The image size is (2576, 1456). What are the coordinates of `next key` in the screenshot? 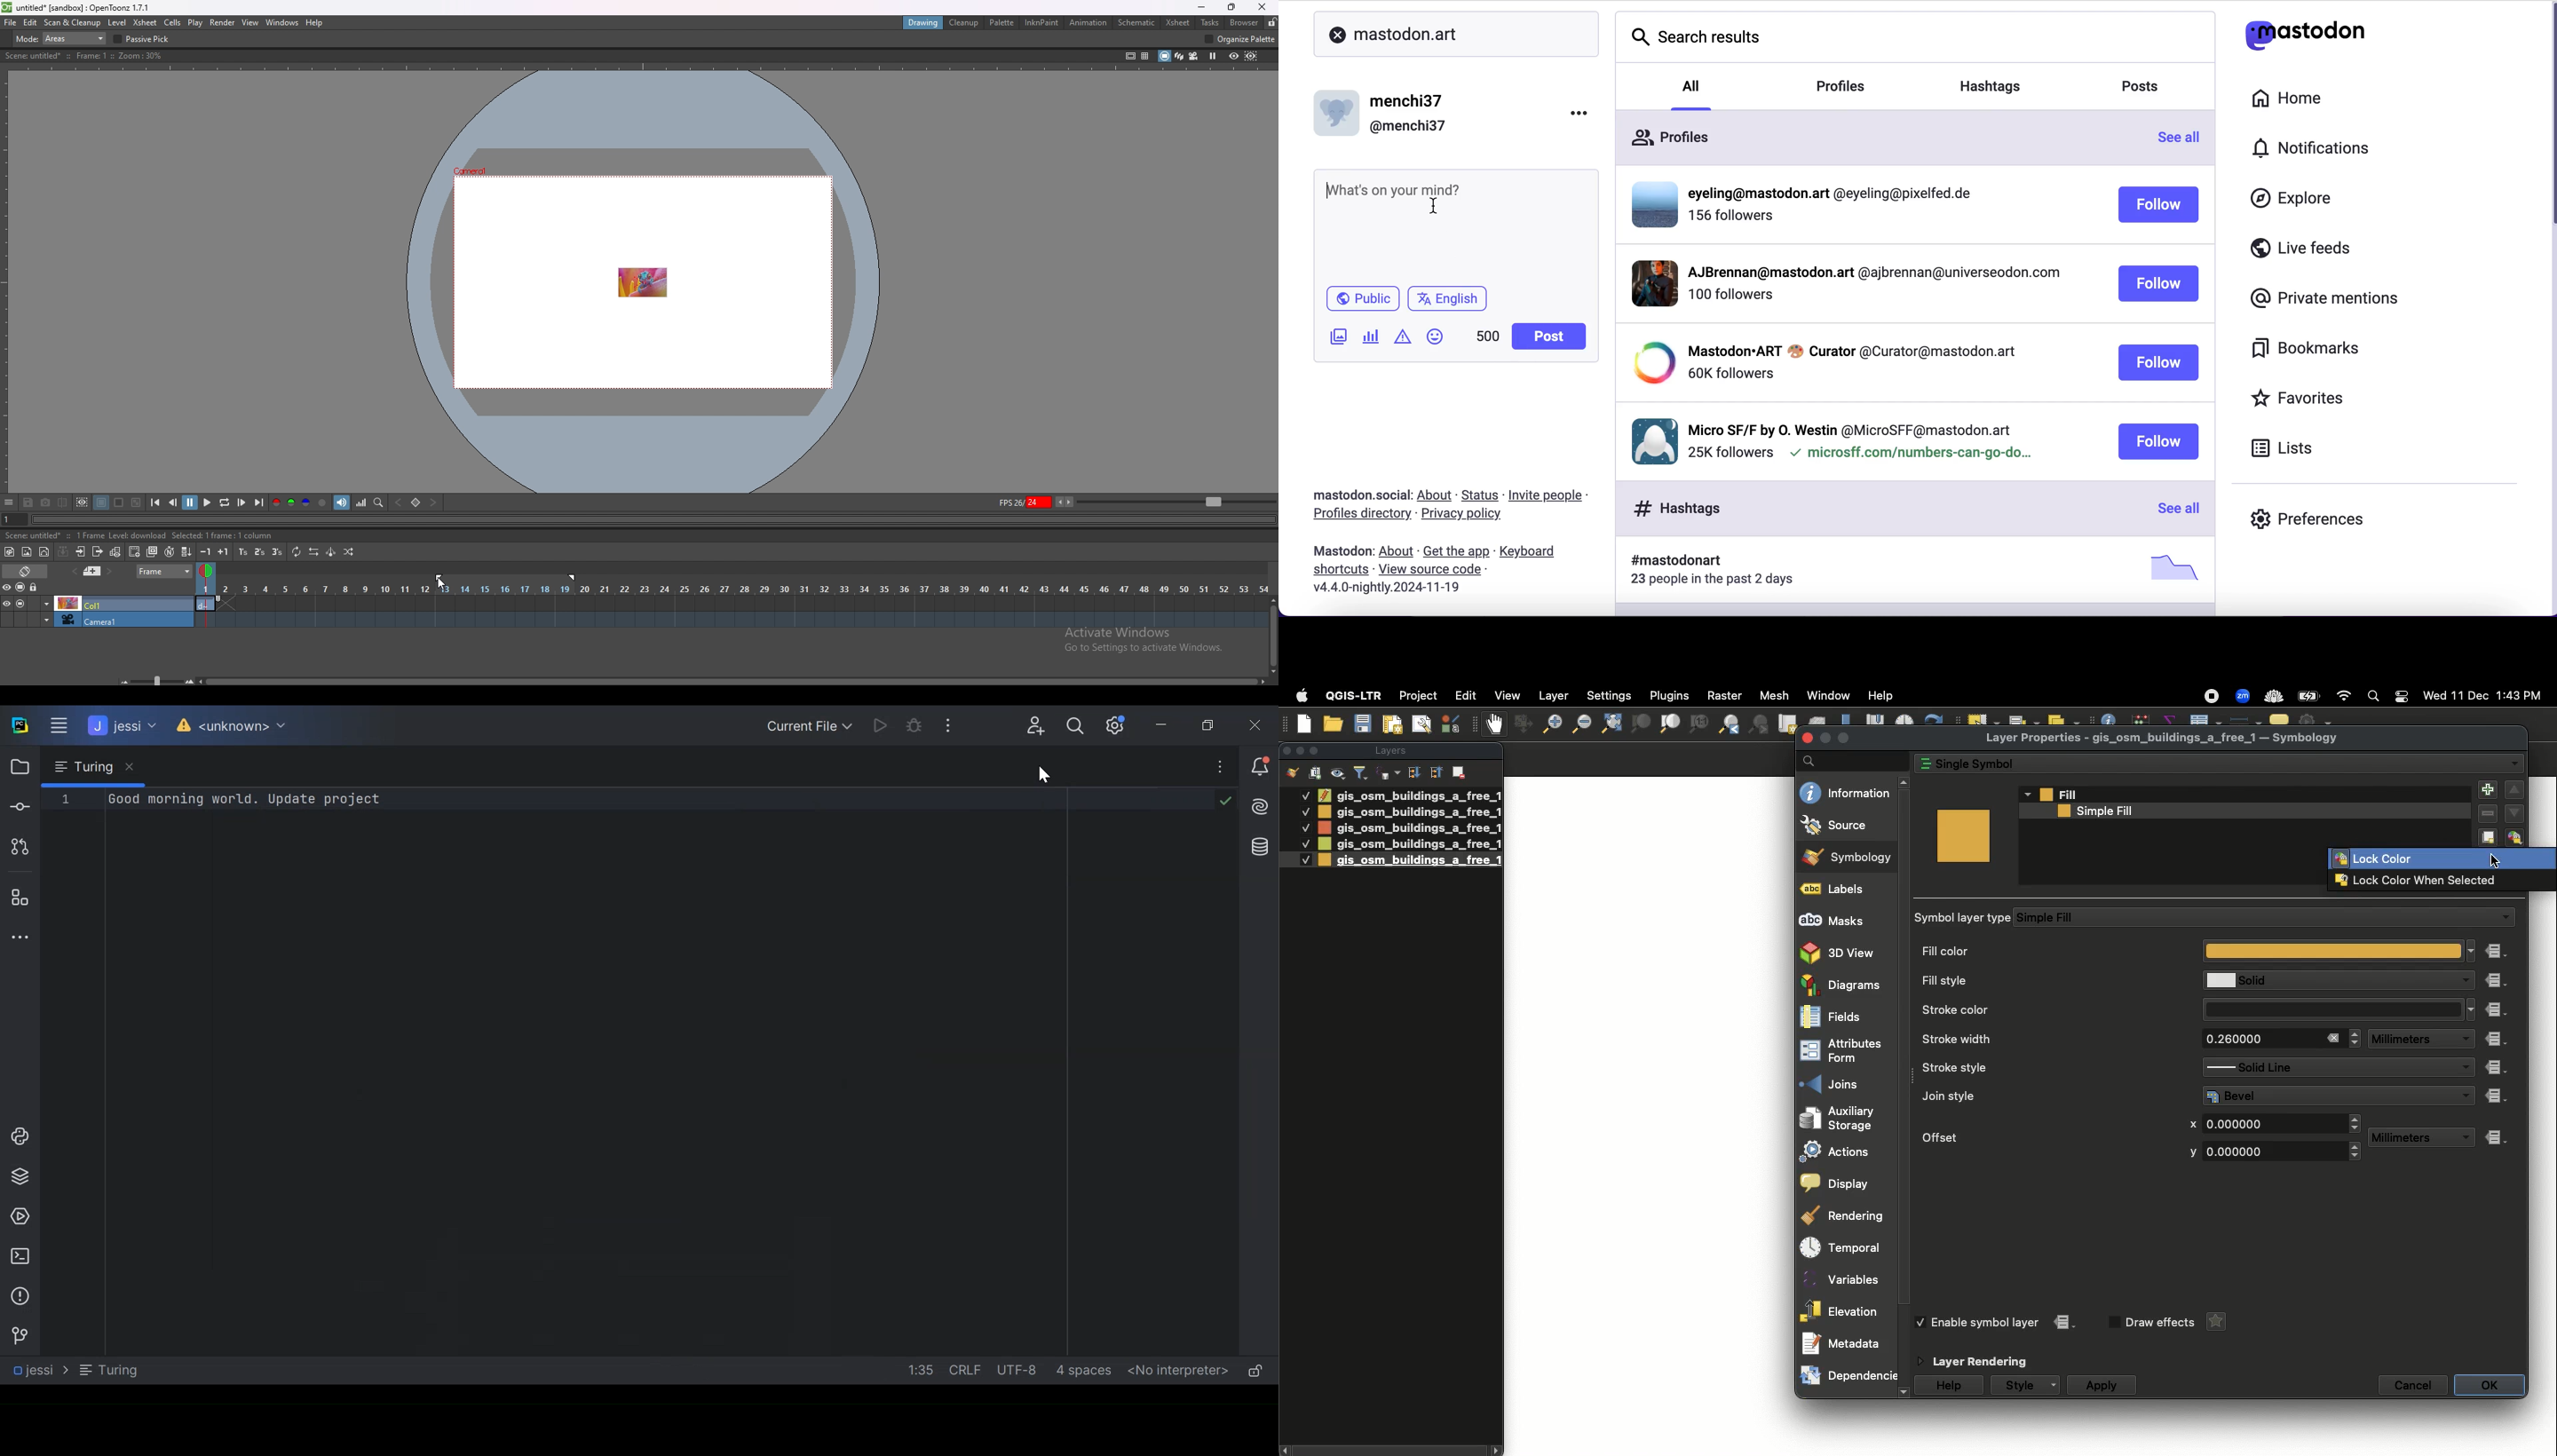 It's located at (432, 502).